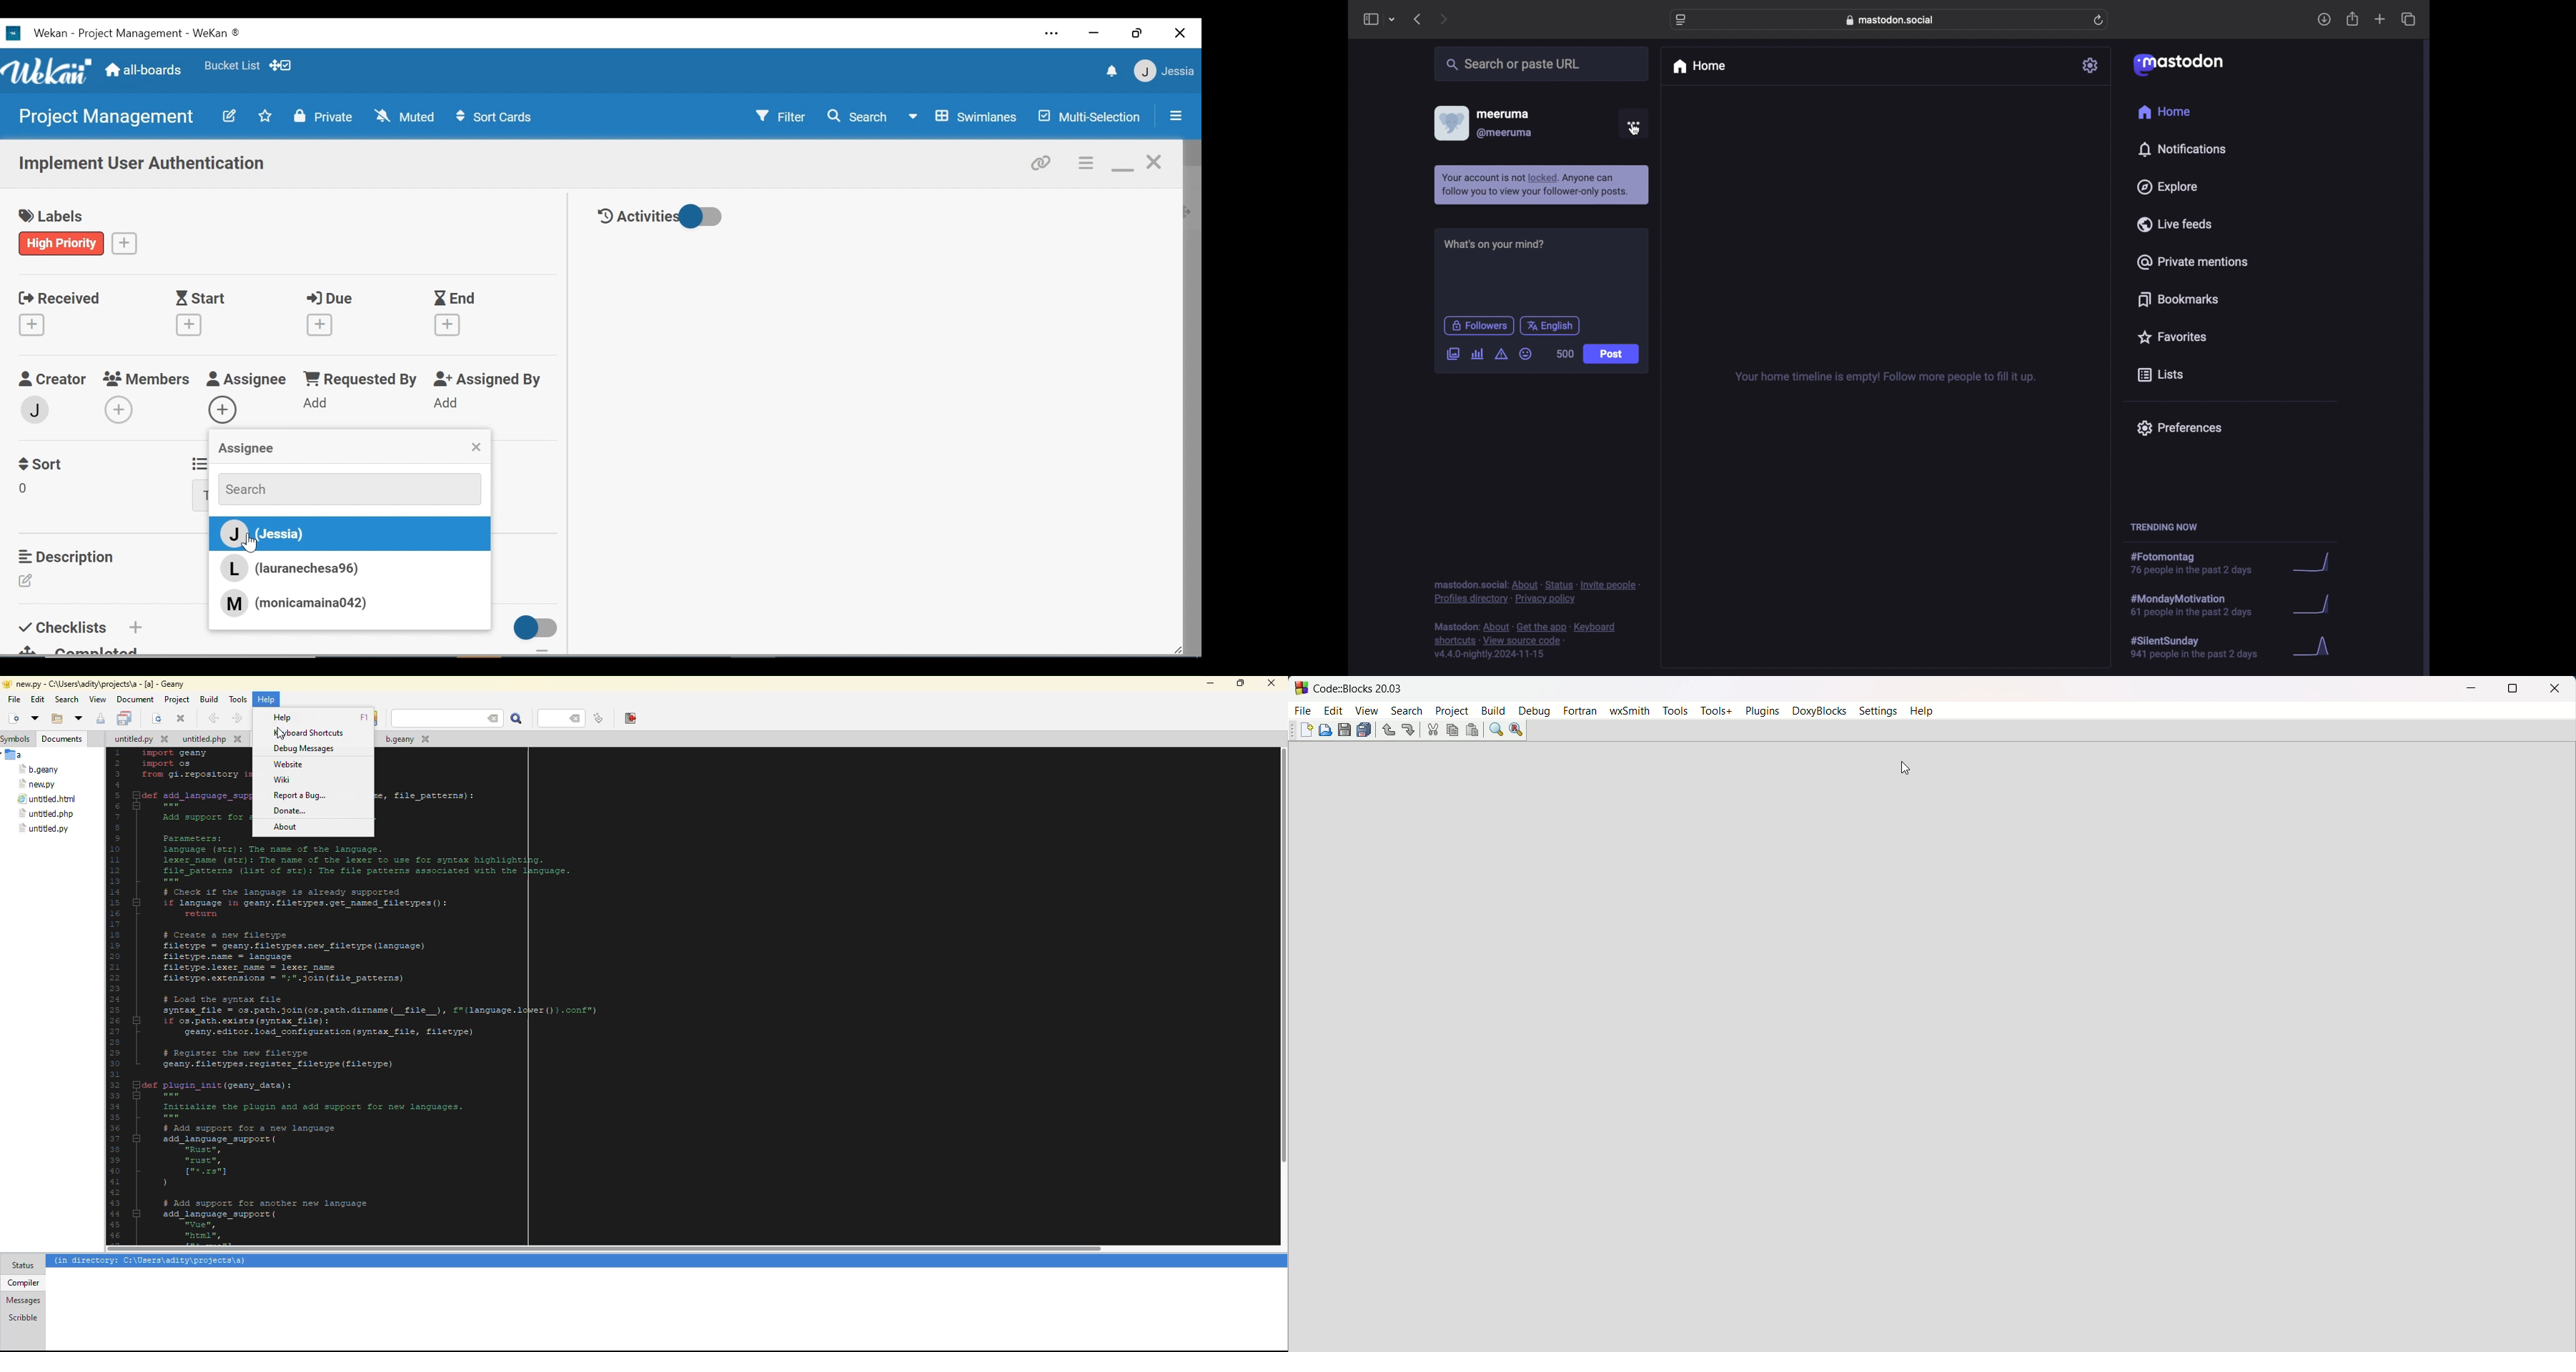 Image resolution: width=2576 pixels, height=1372 pixels. What do you see at coordinates (1675, 711) in the screenshot?
I see `tools` at bounding box center [1675, 711].